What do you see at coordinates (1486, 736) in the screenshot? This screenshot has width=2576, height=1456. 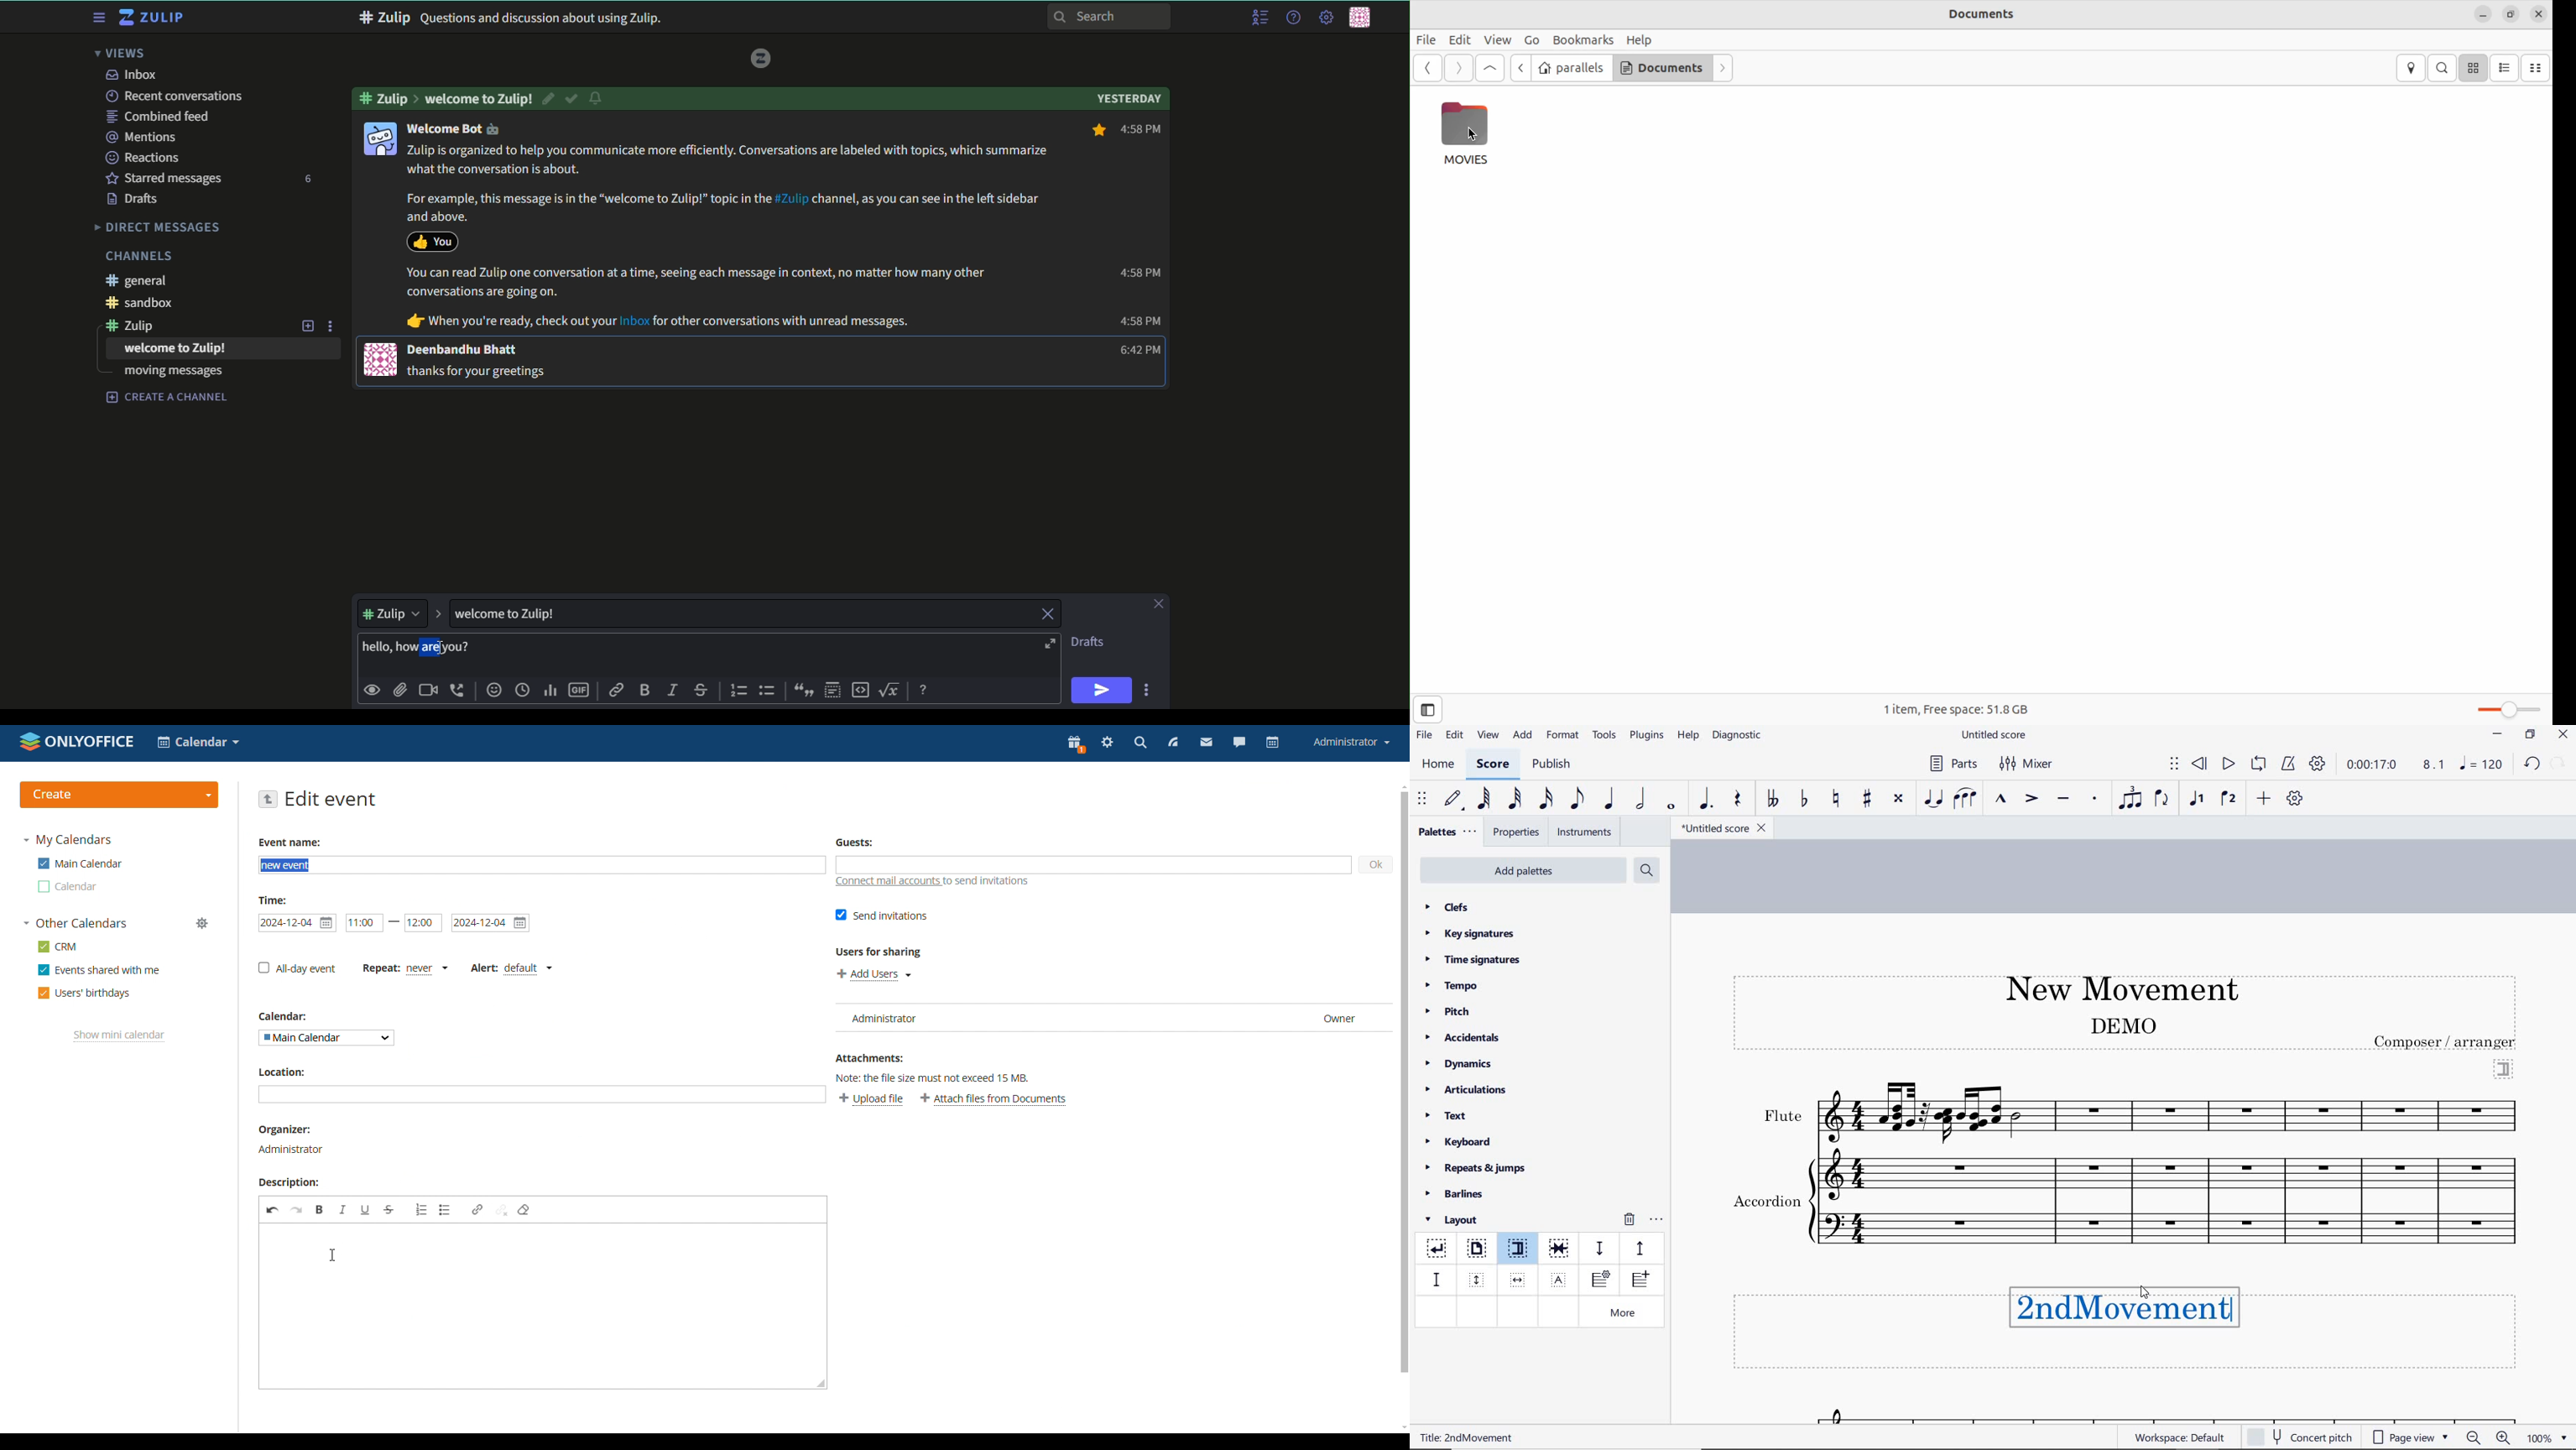 I see `view` at bounding box center [1486, 736].